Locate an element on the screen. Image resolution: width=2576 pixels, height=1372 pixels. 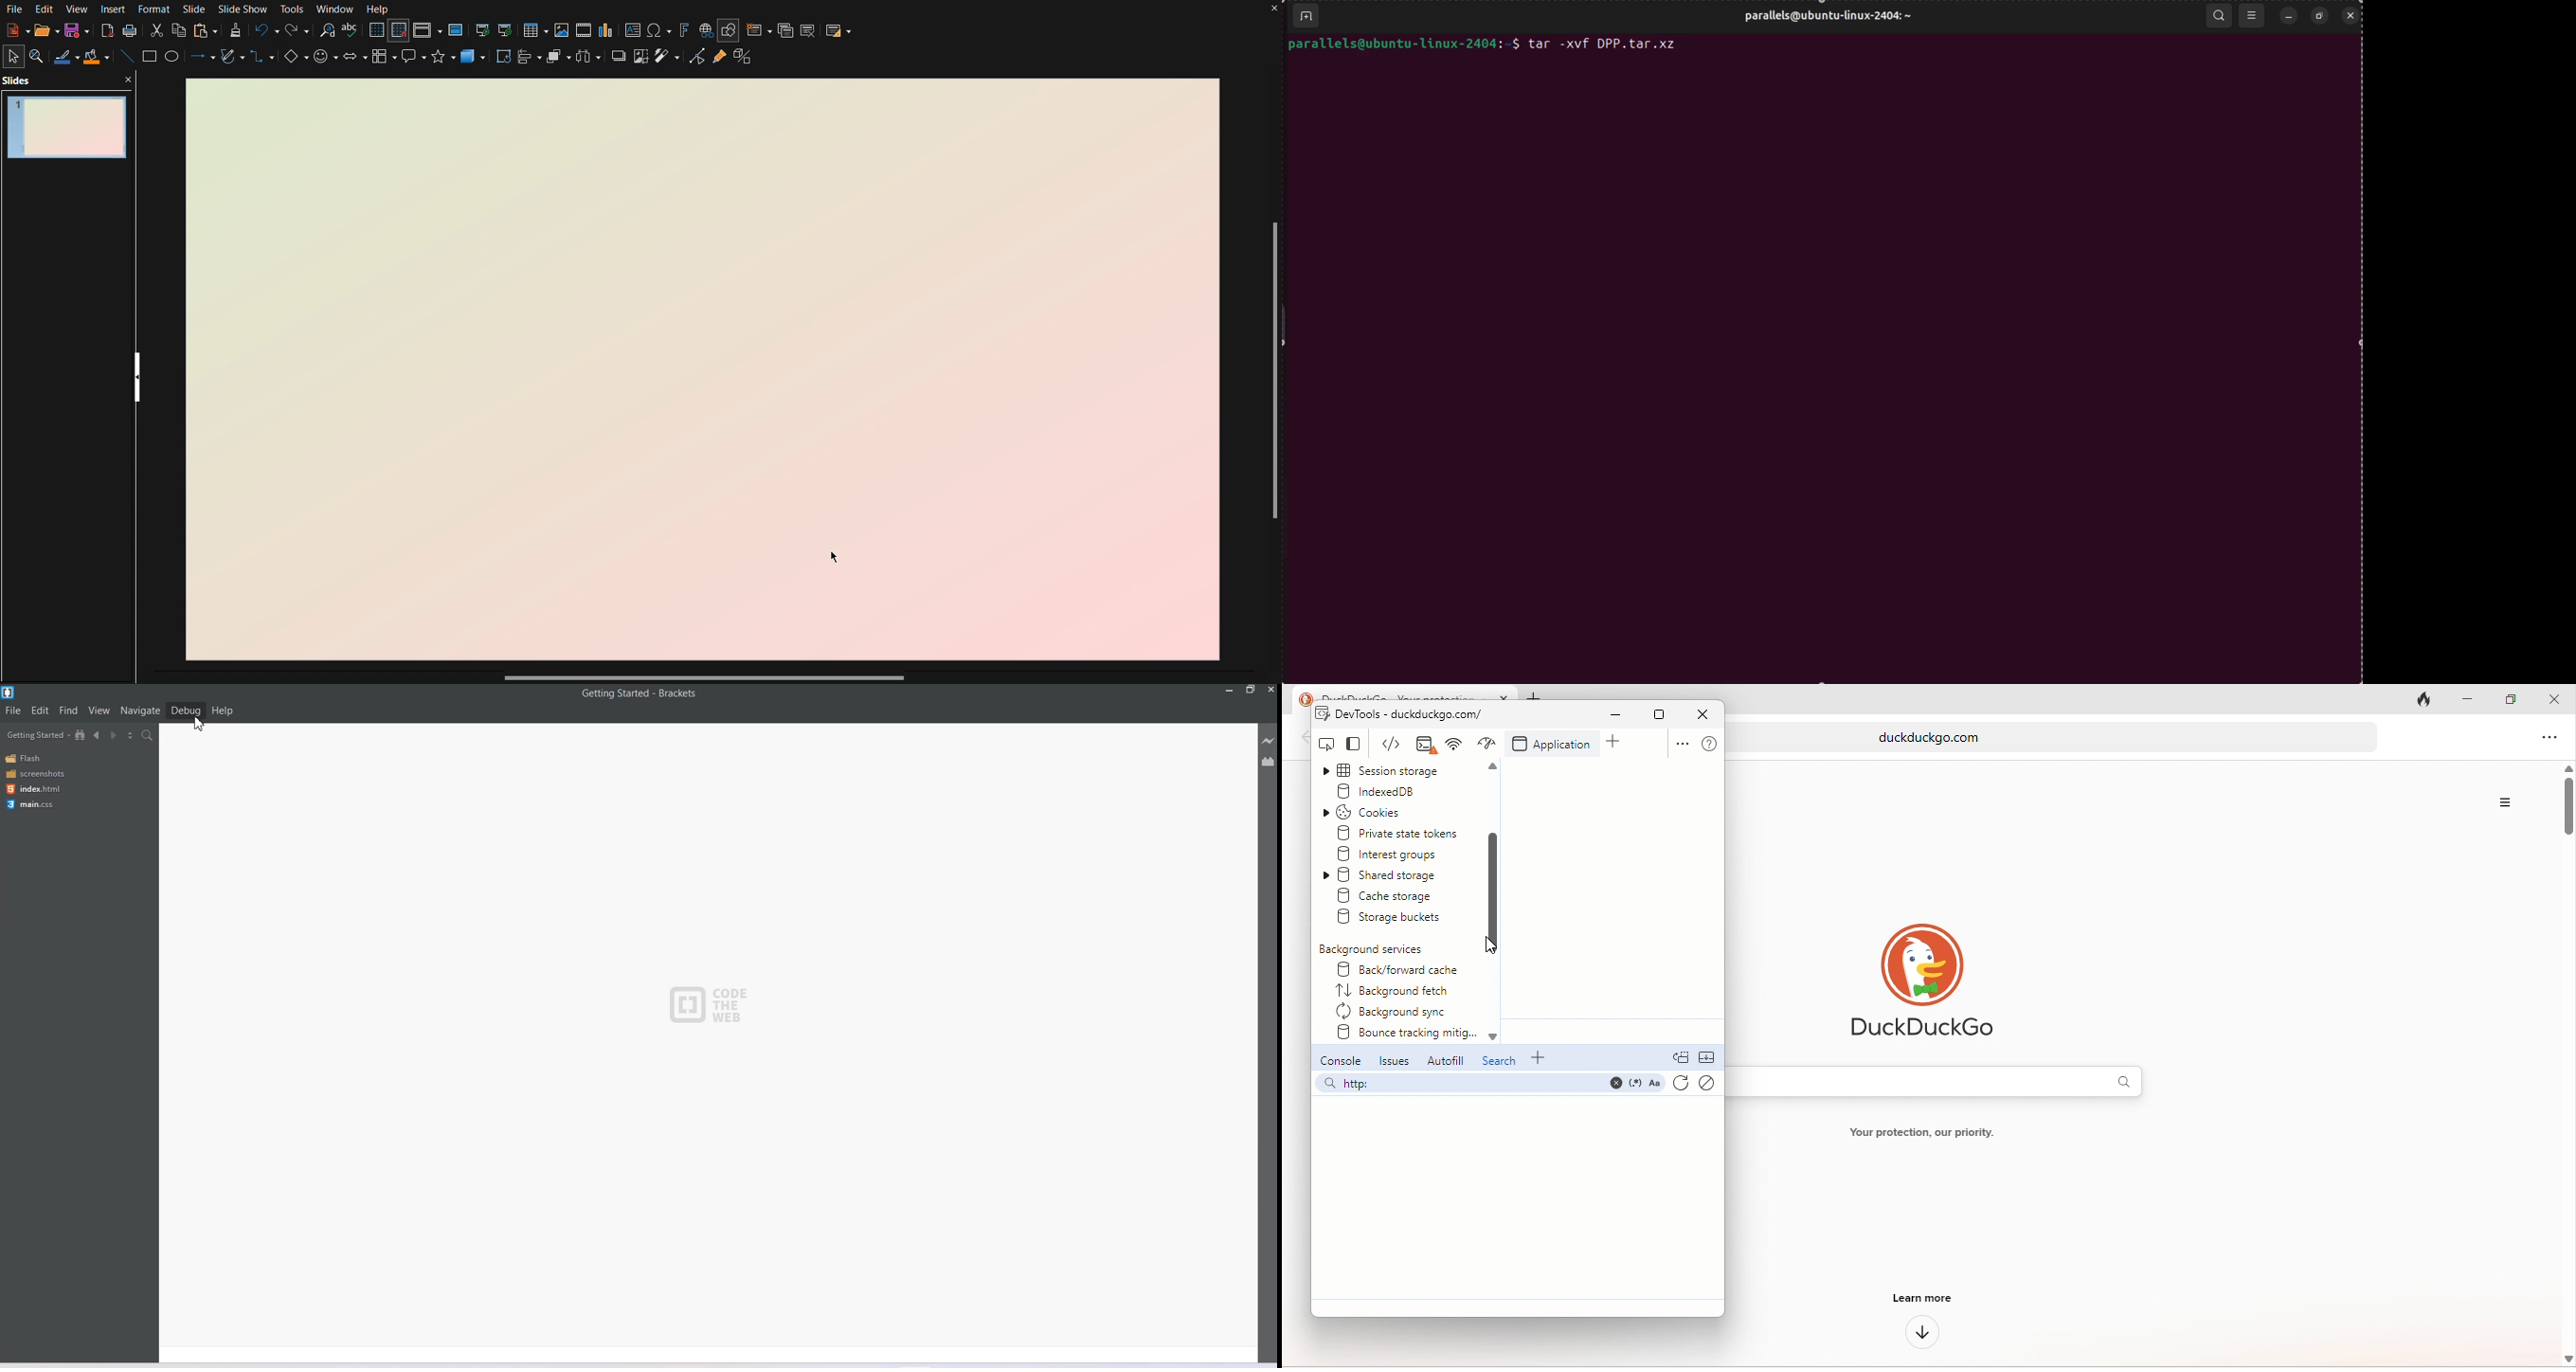
shared storage is located at coordinates (1399, 873).